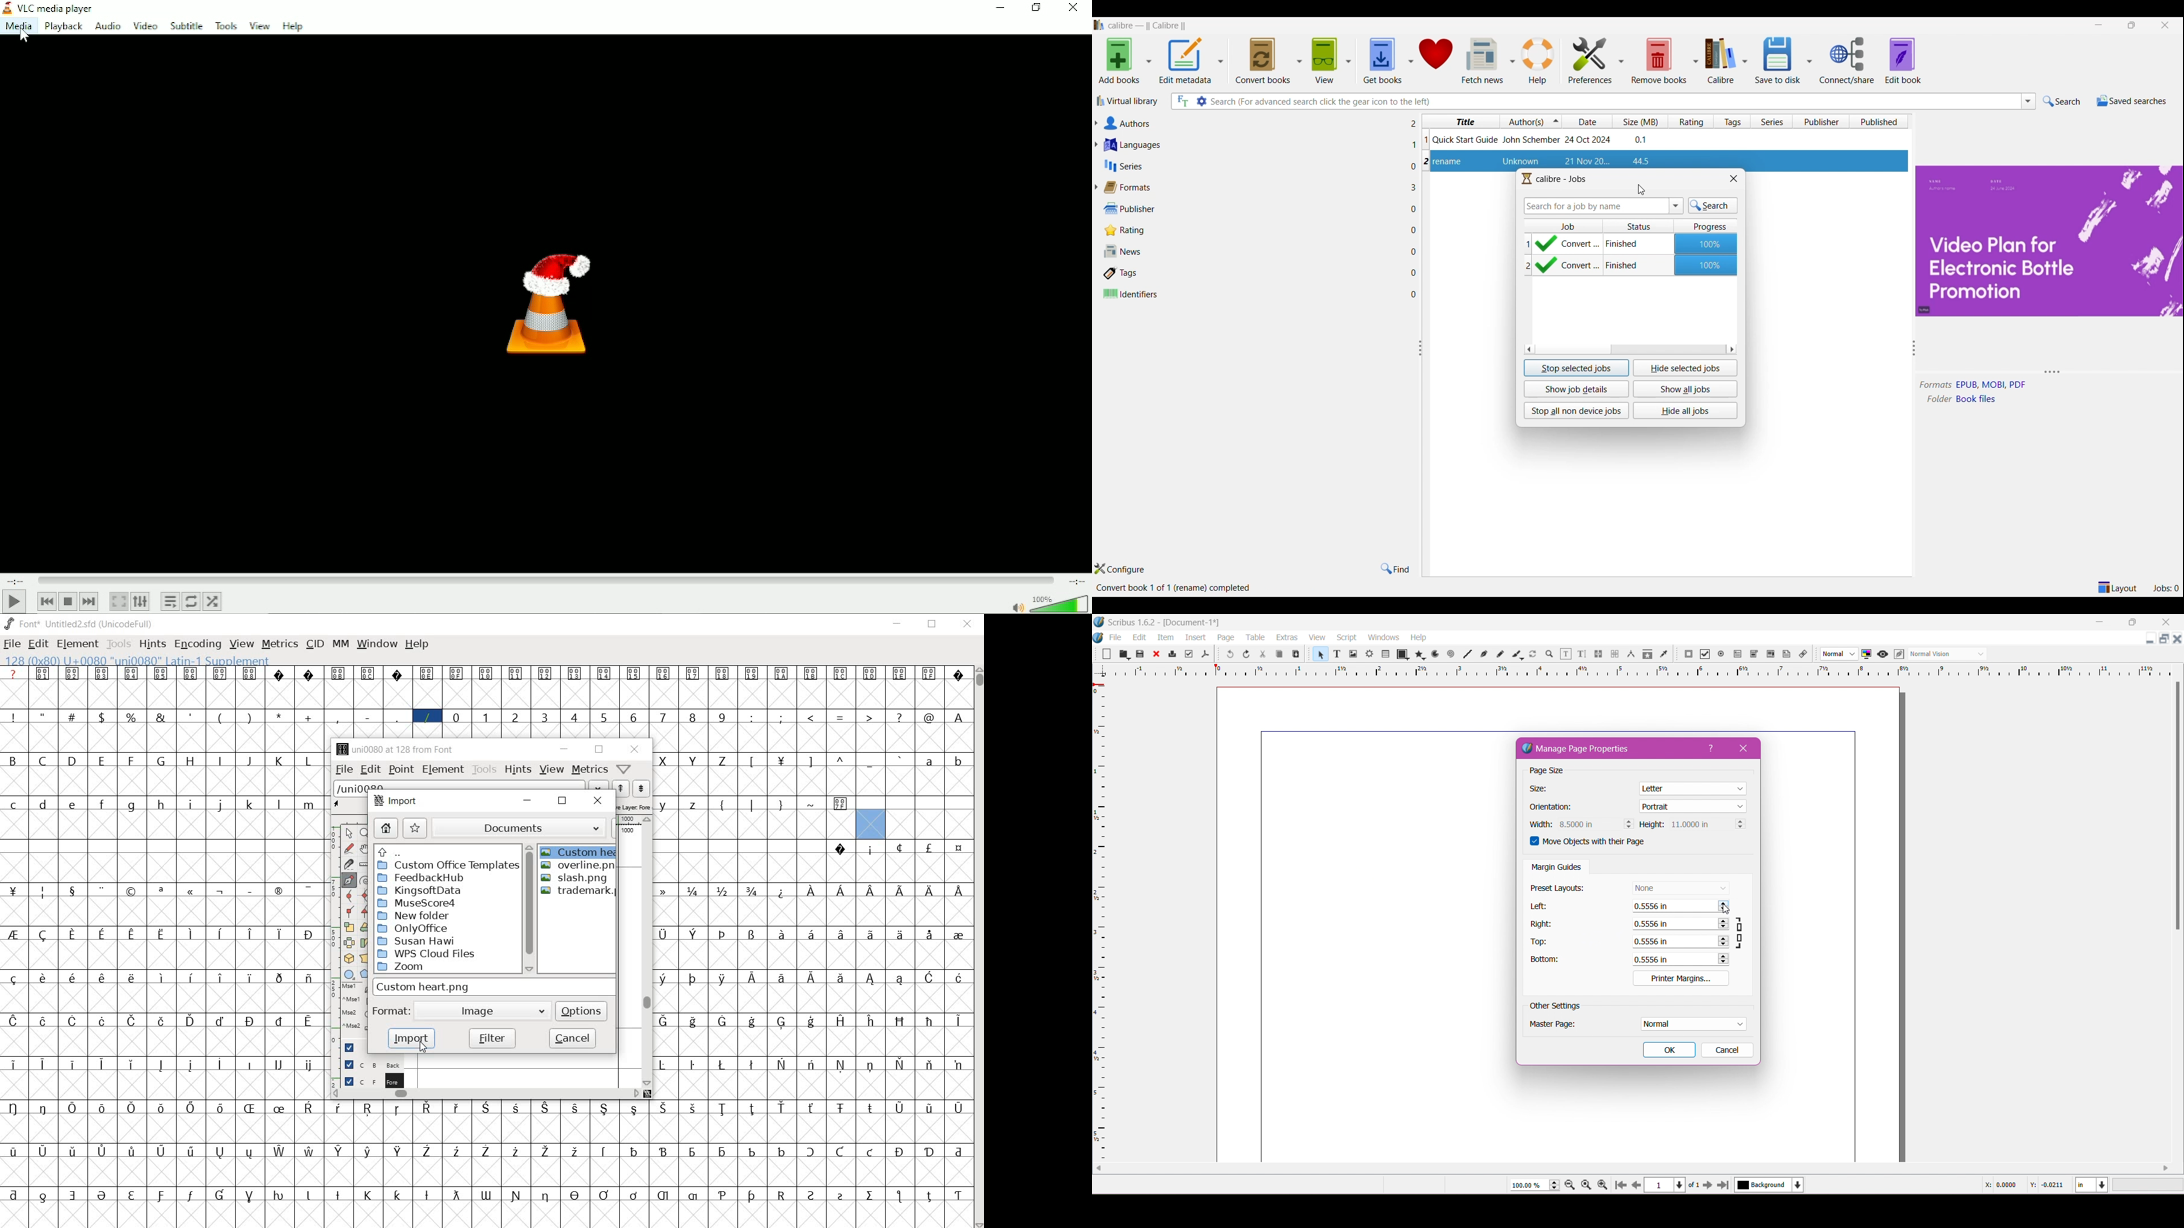  Describe the element at coordinates (2131, 623) in the screenshot. I see `Restore Down` at that location.